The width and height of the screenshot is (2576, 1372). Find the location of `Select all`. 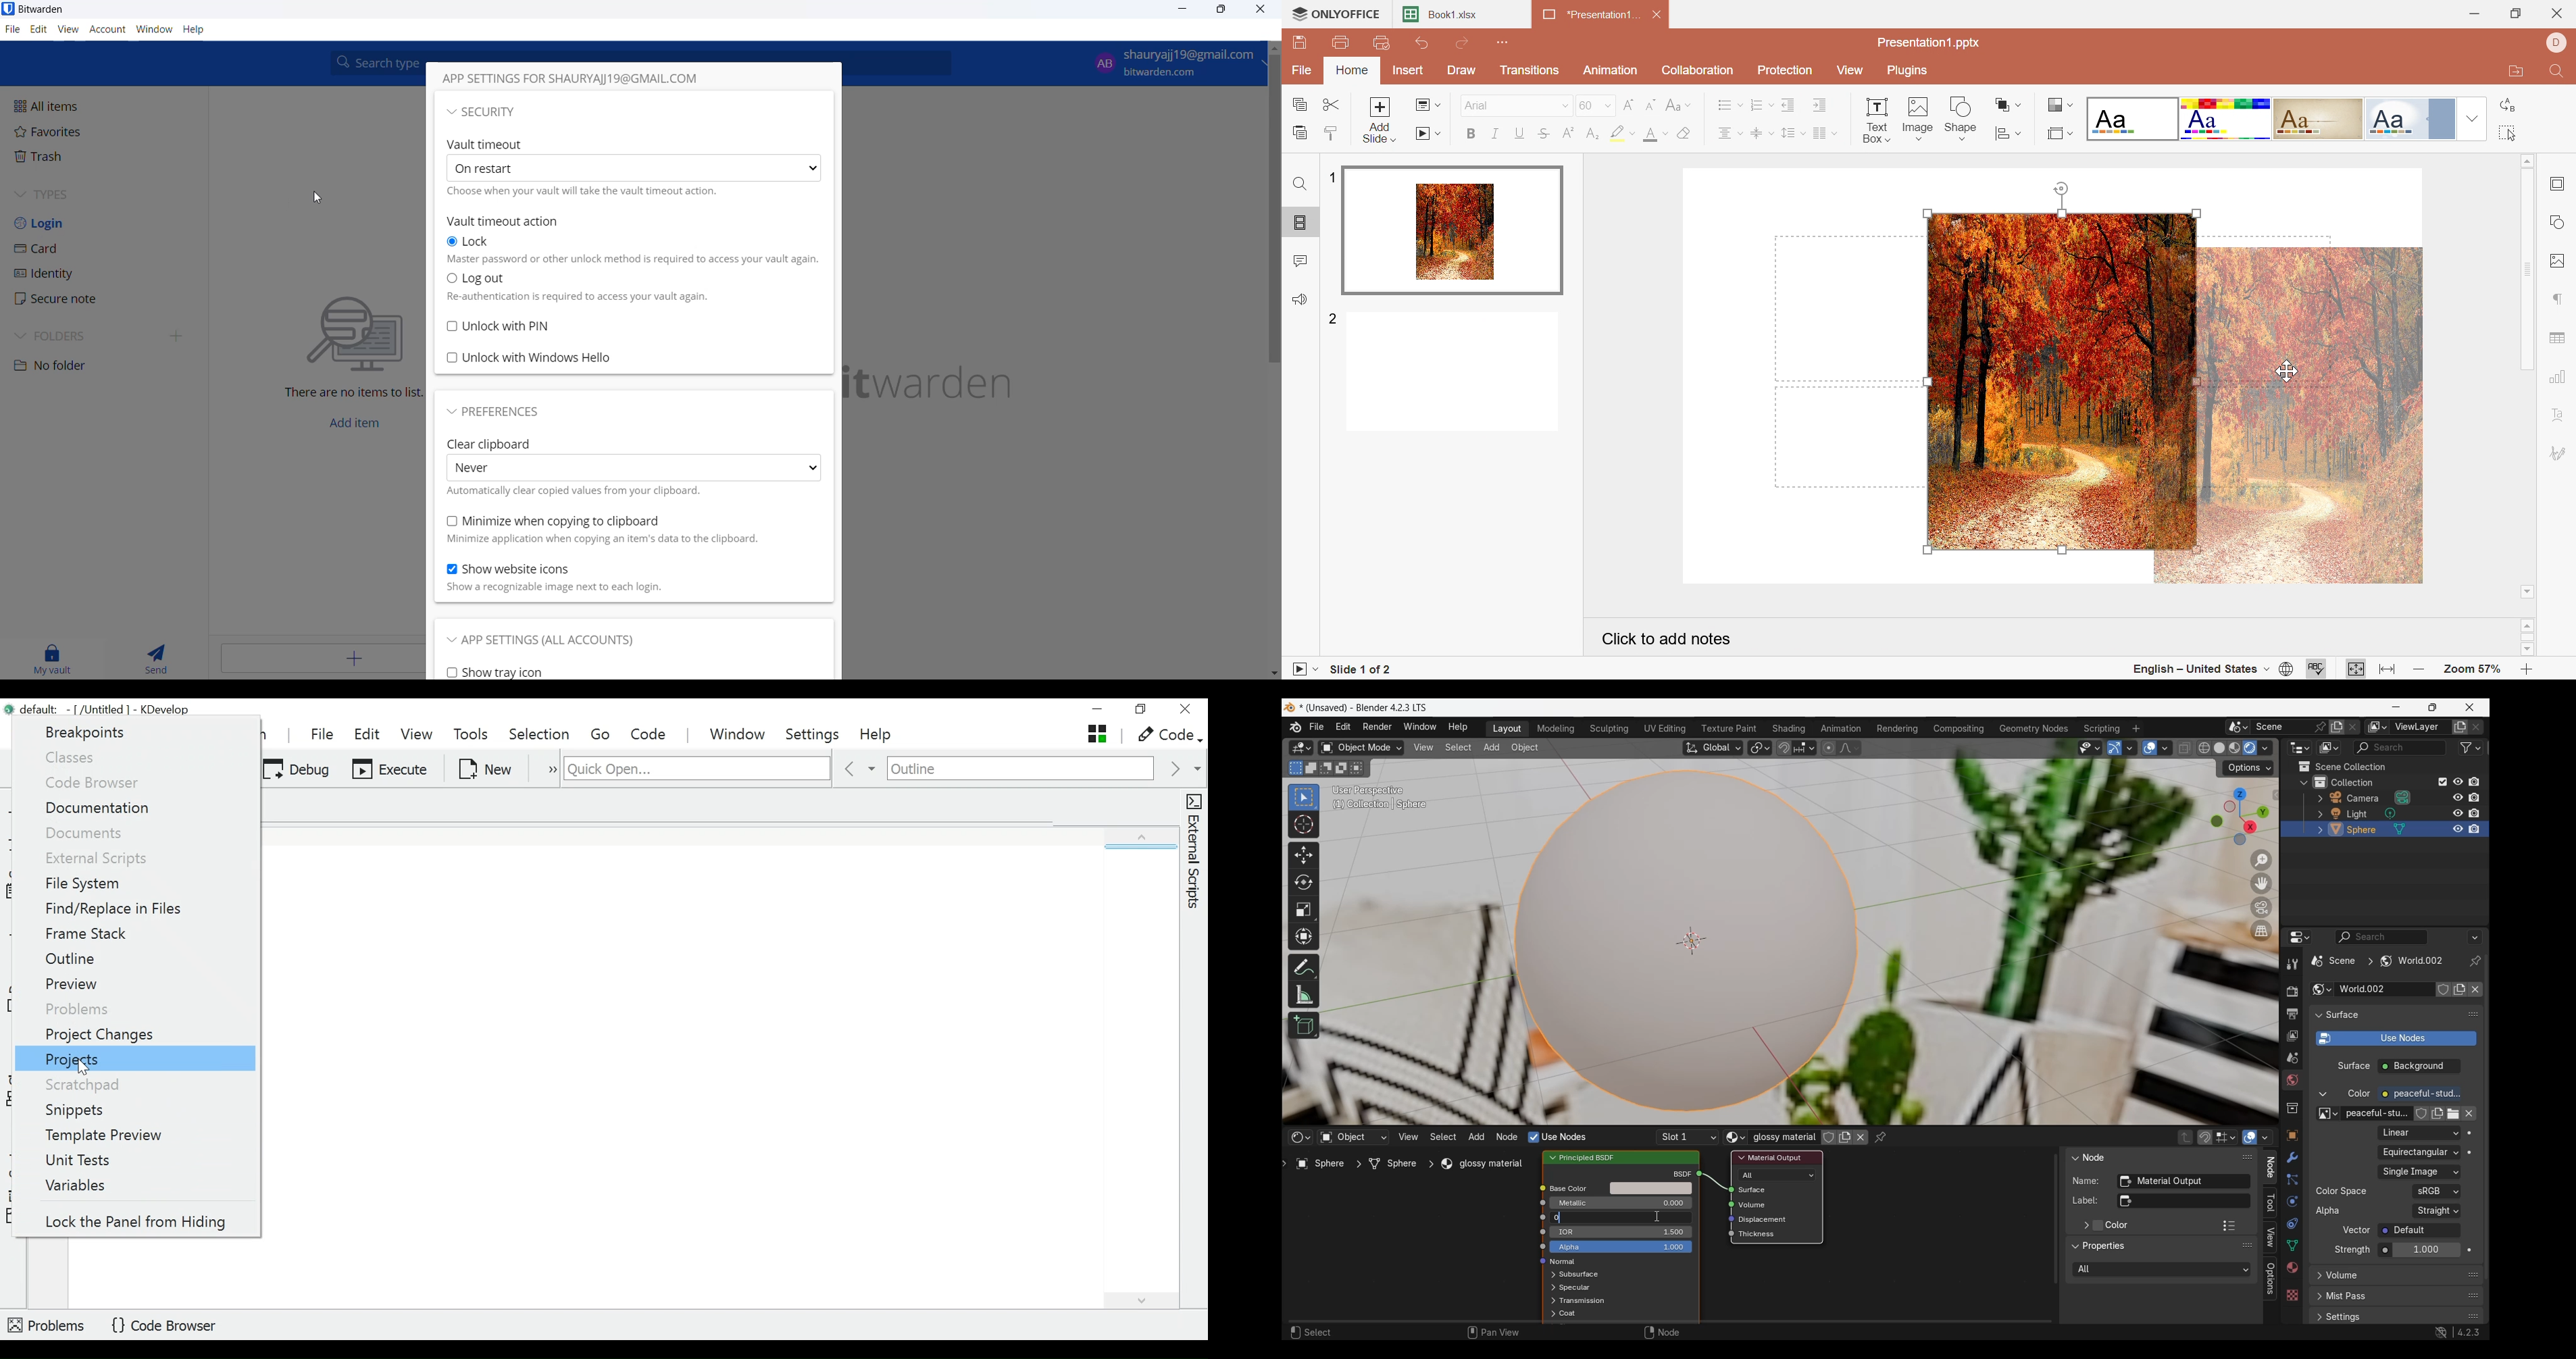

Select all is located at coordinates (2507, 135).